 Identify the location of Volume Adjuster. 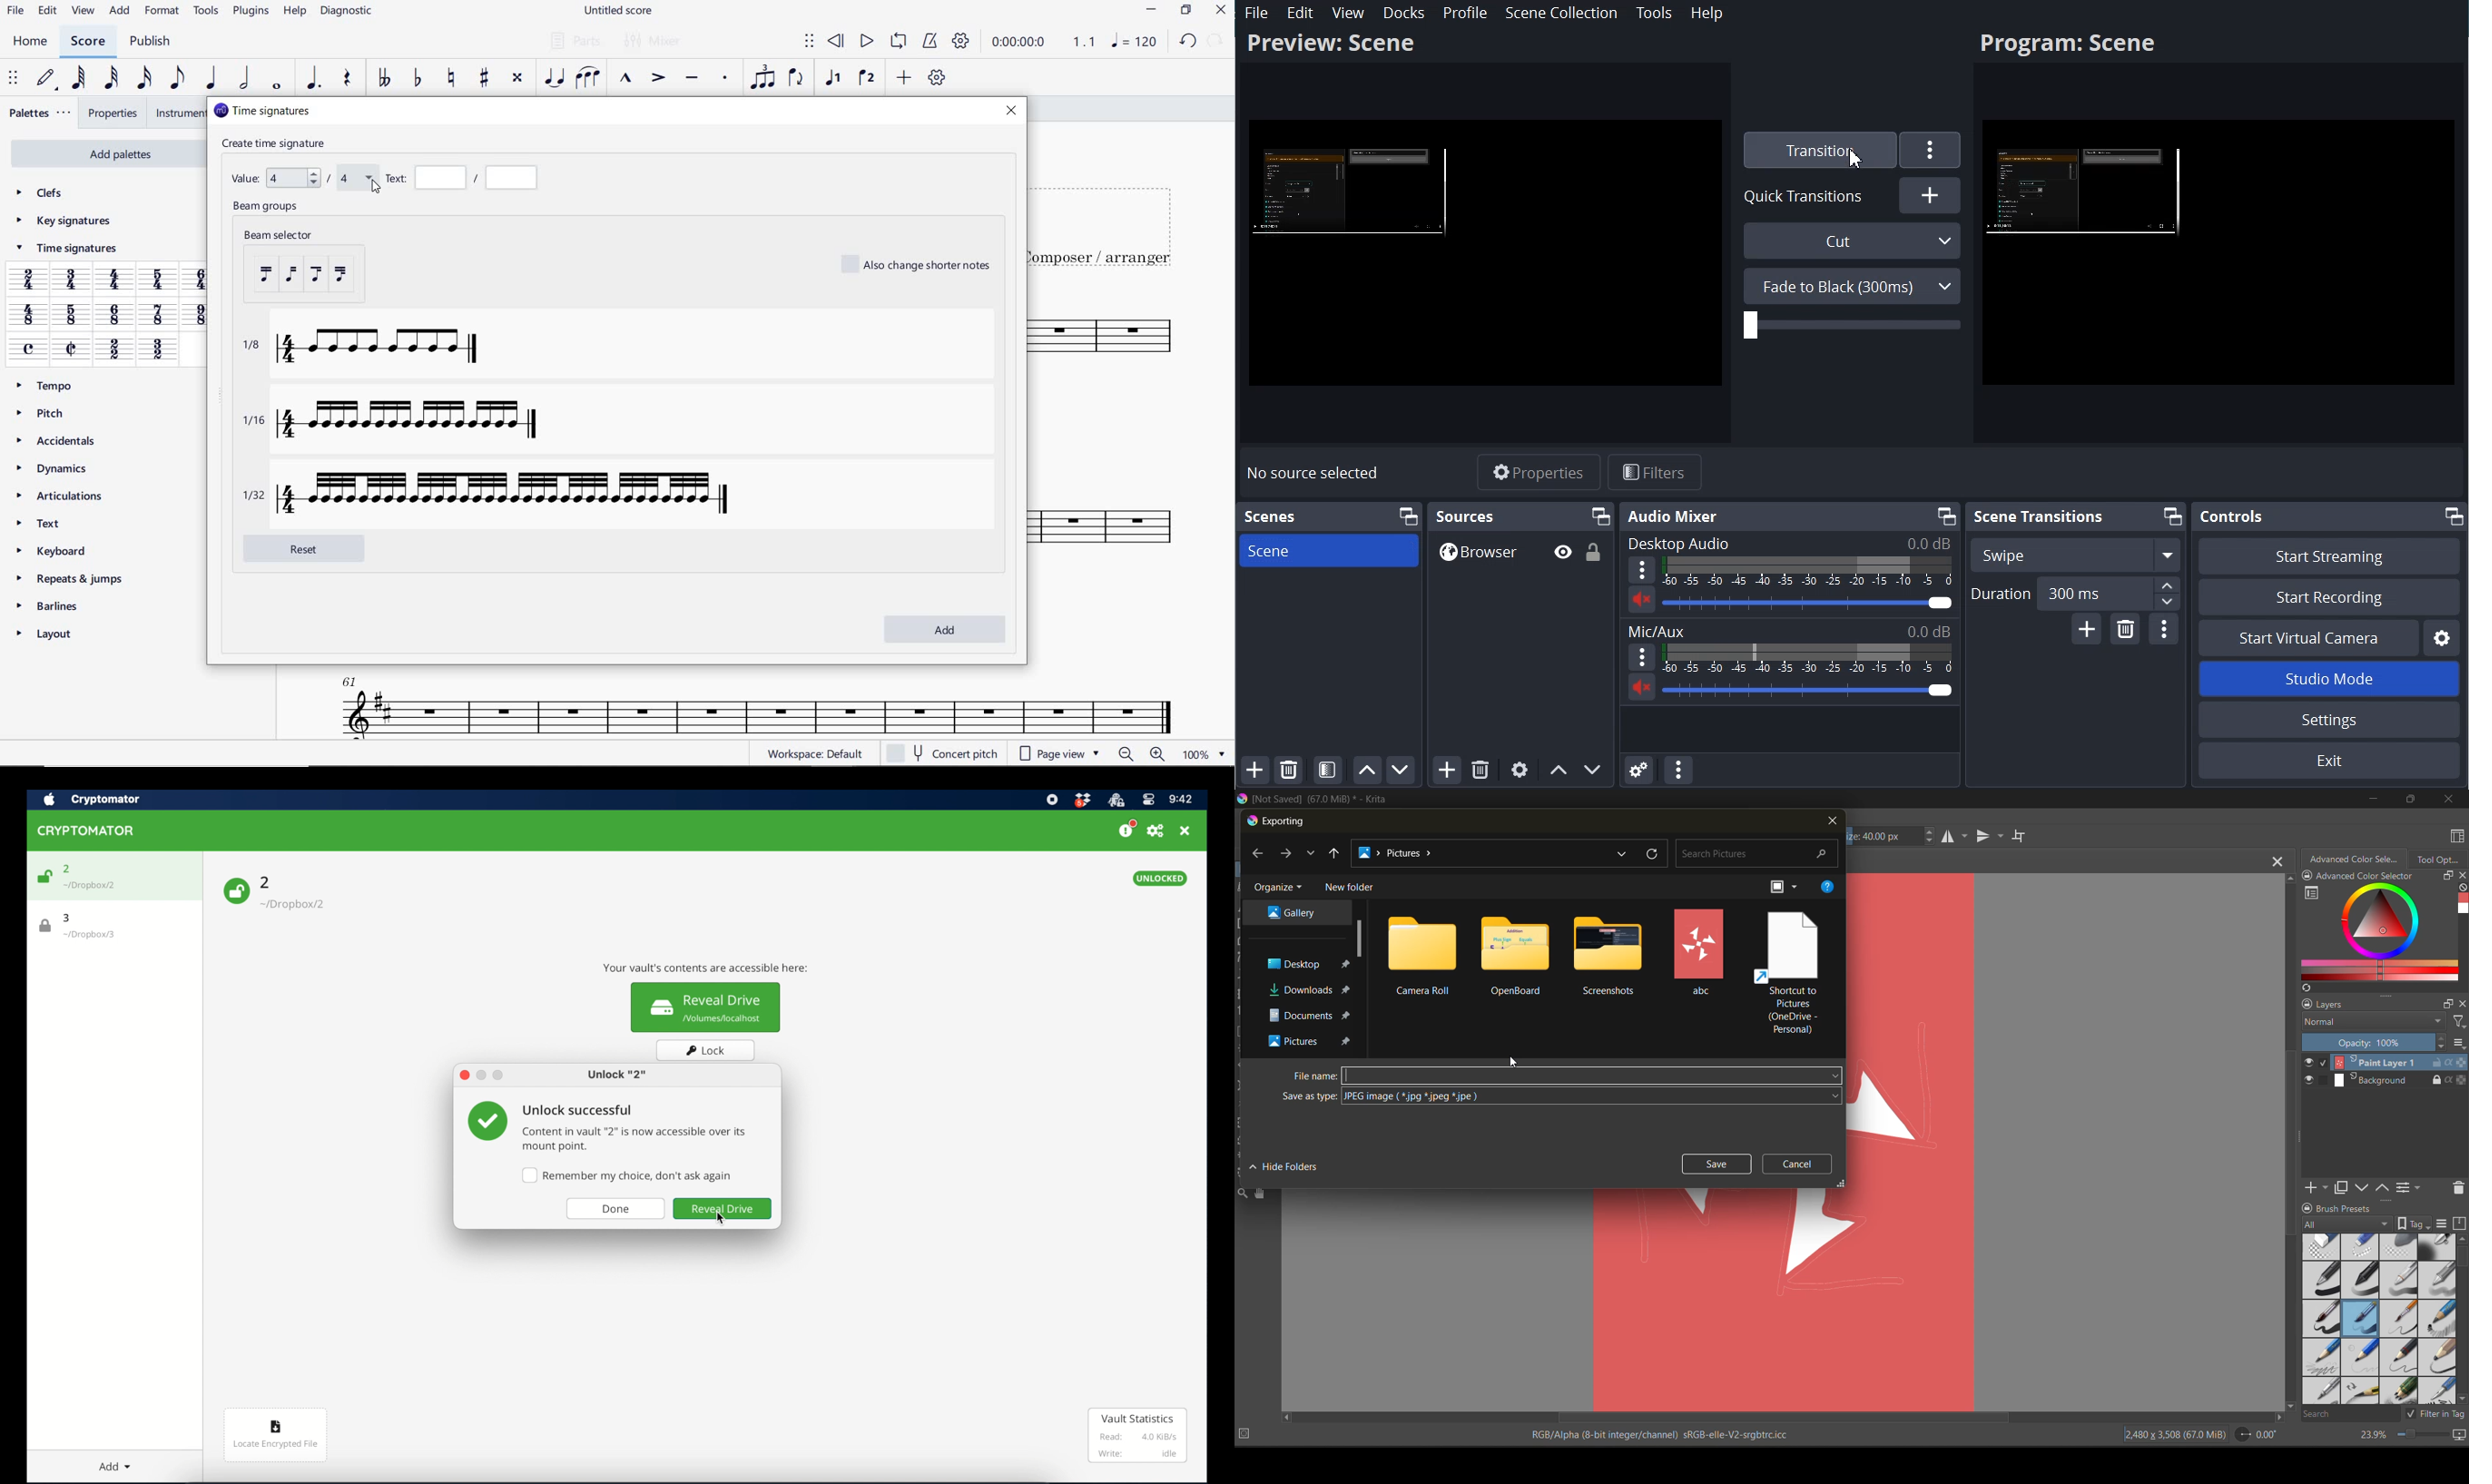
(1808, 690).